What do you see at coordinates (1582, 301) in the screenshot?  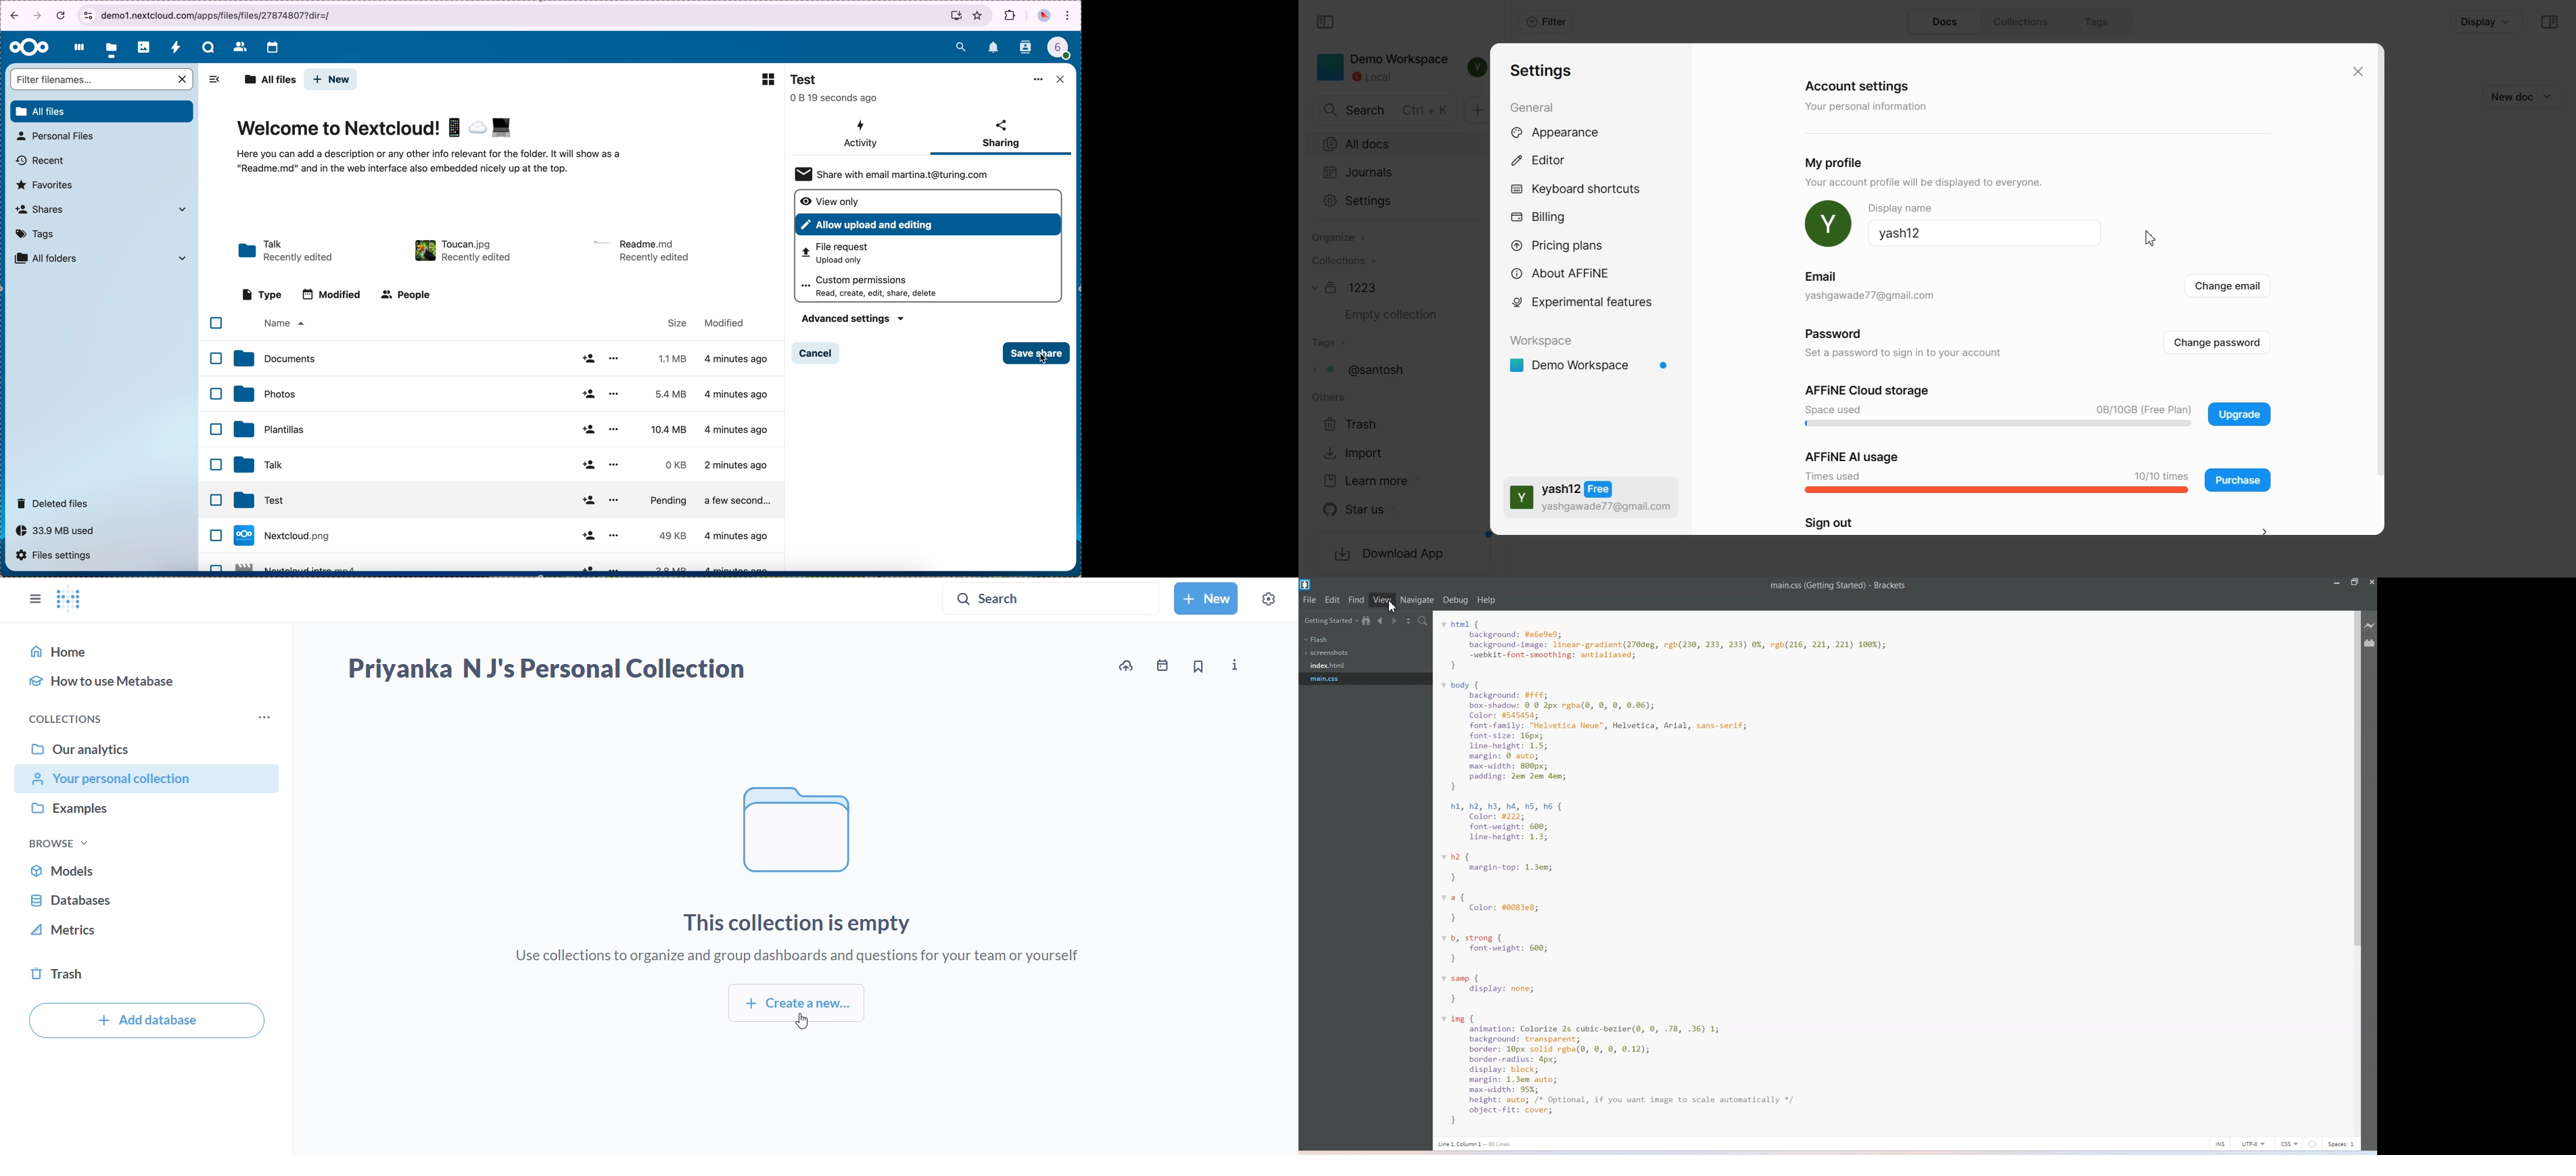 I see `Experimental feature` at bounding box center [1582, 301].